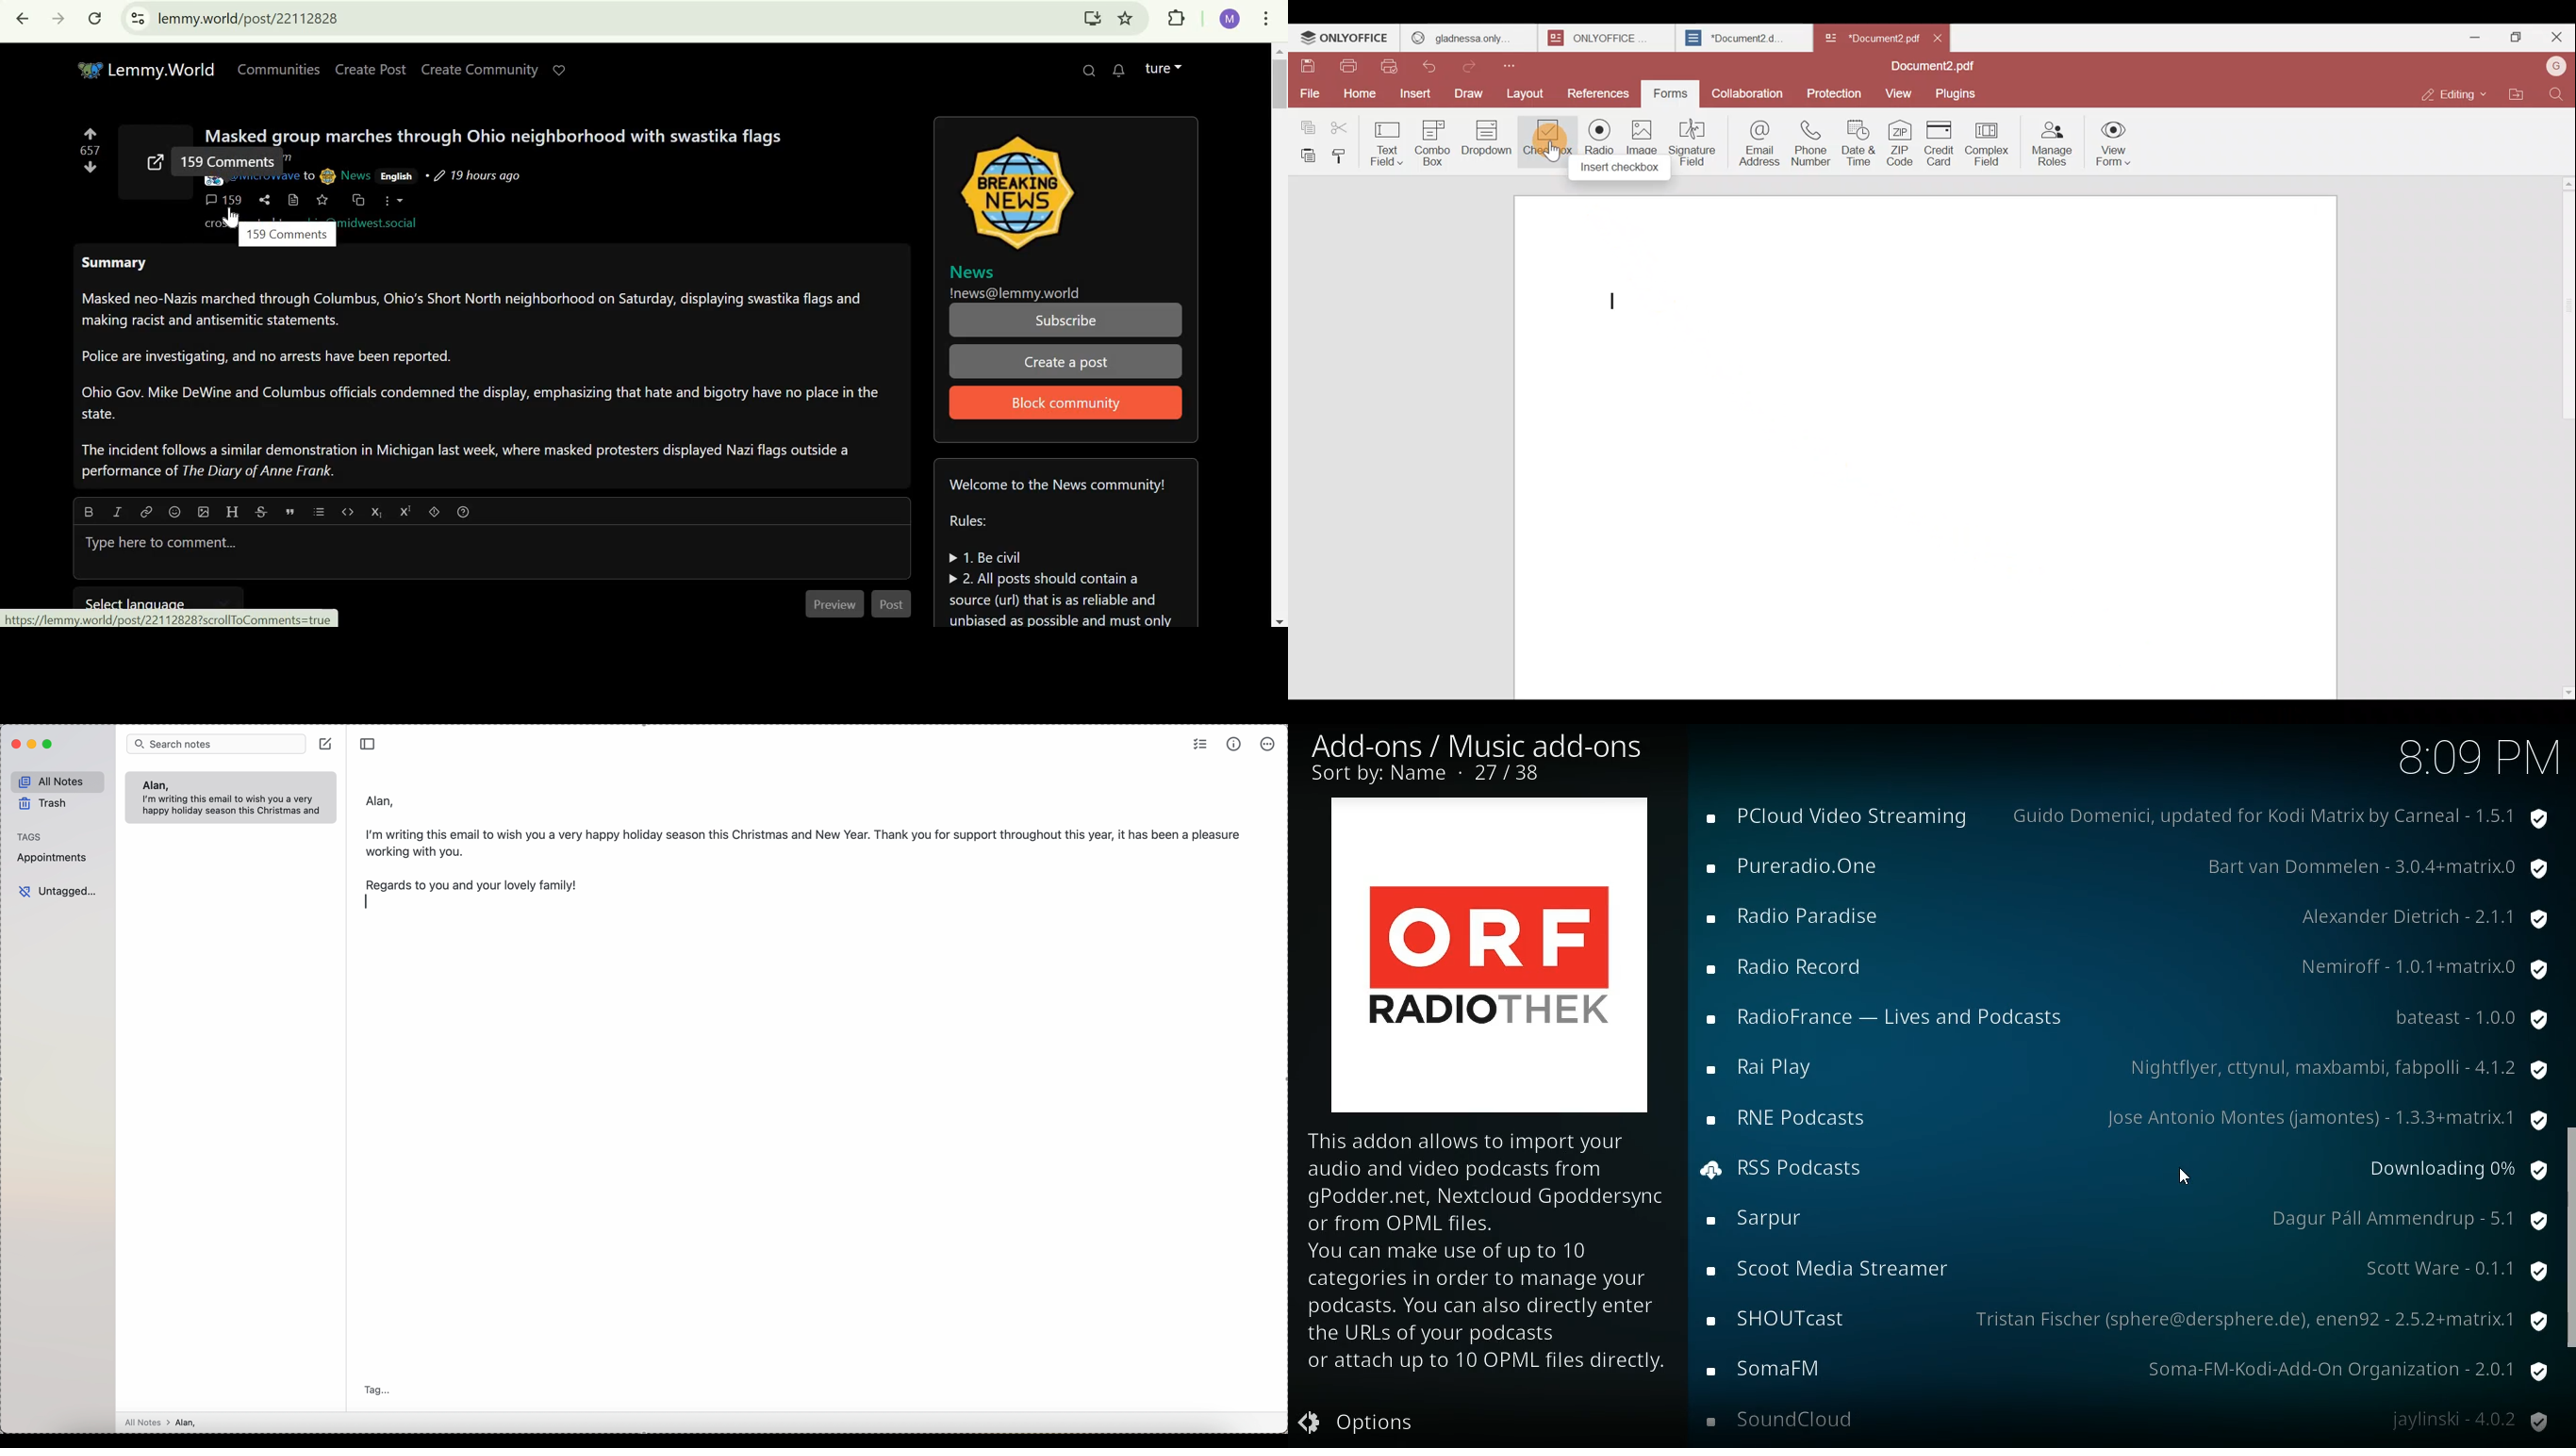  I want to click on tags, so click(30, 837).